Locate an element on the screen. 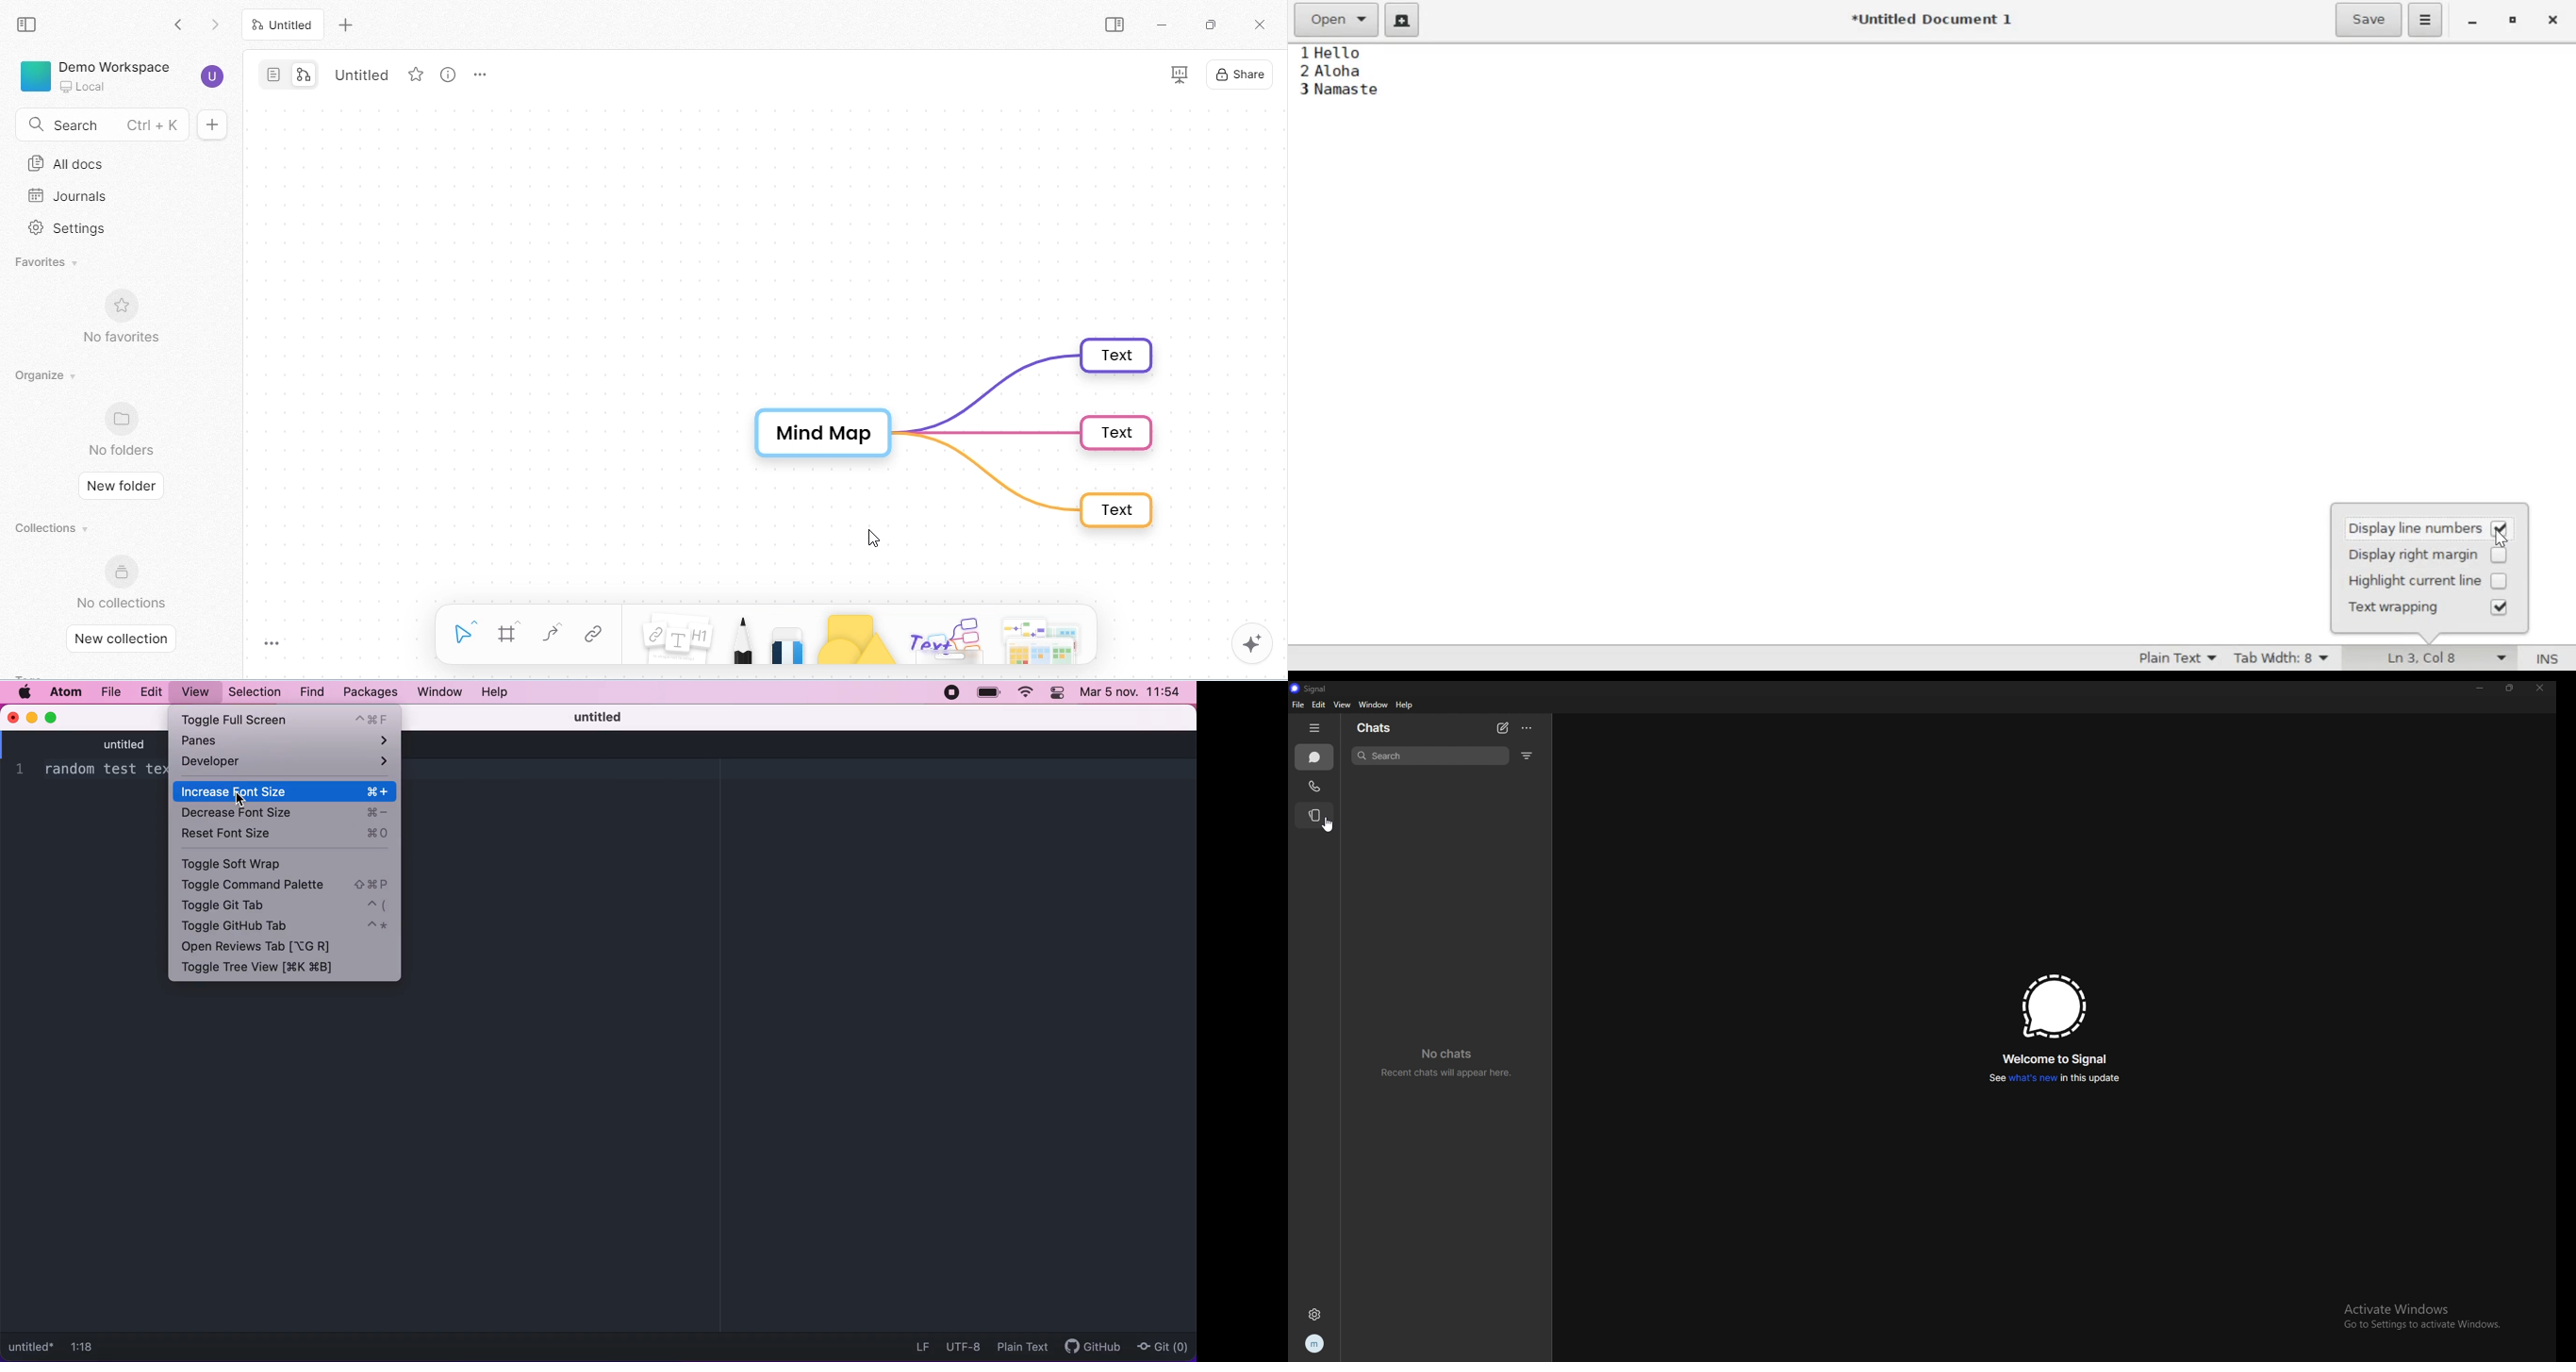 This screenshot has width=2576, height=1372. file title is located at coordinates (32, 1348).